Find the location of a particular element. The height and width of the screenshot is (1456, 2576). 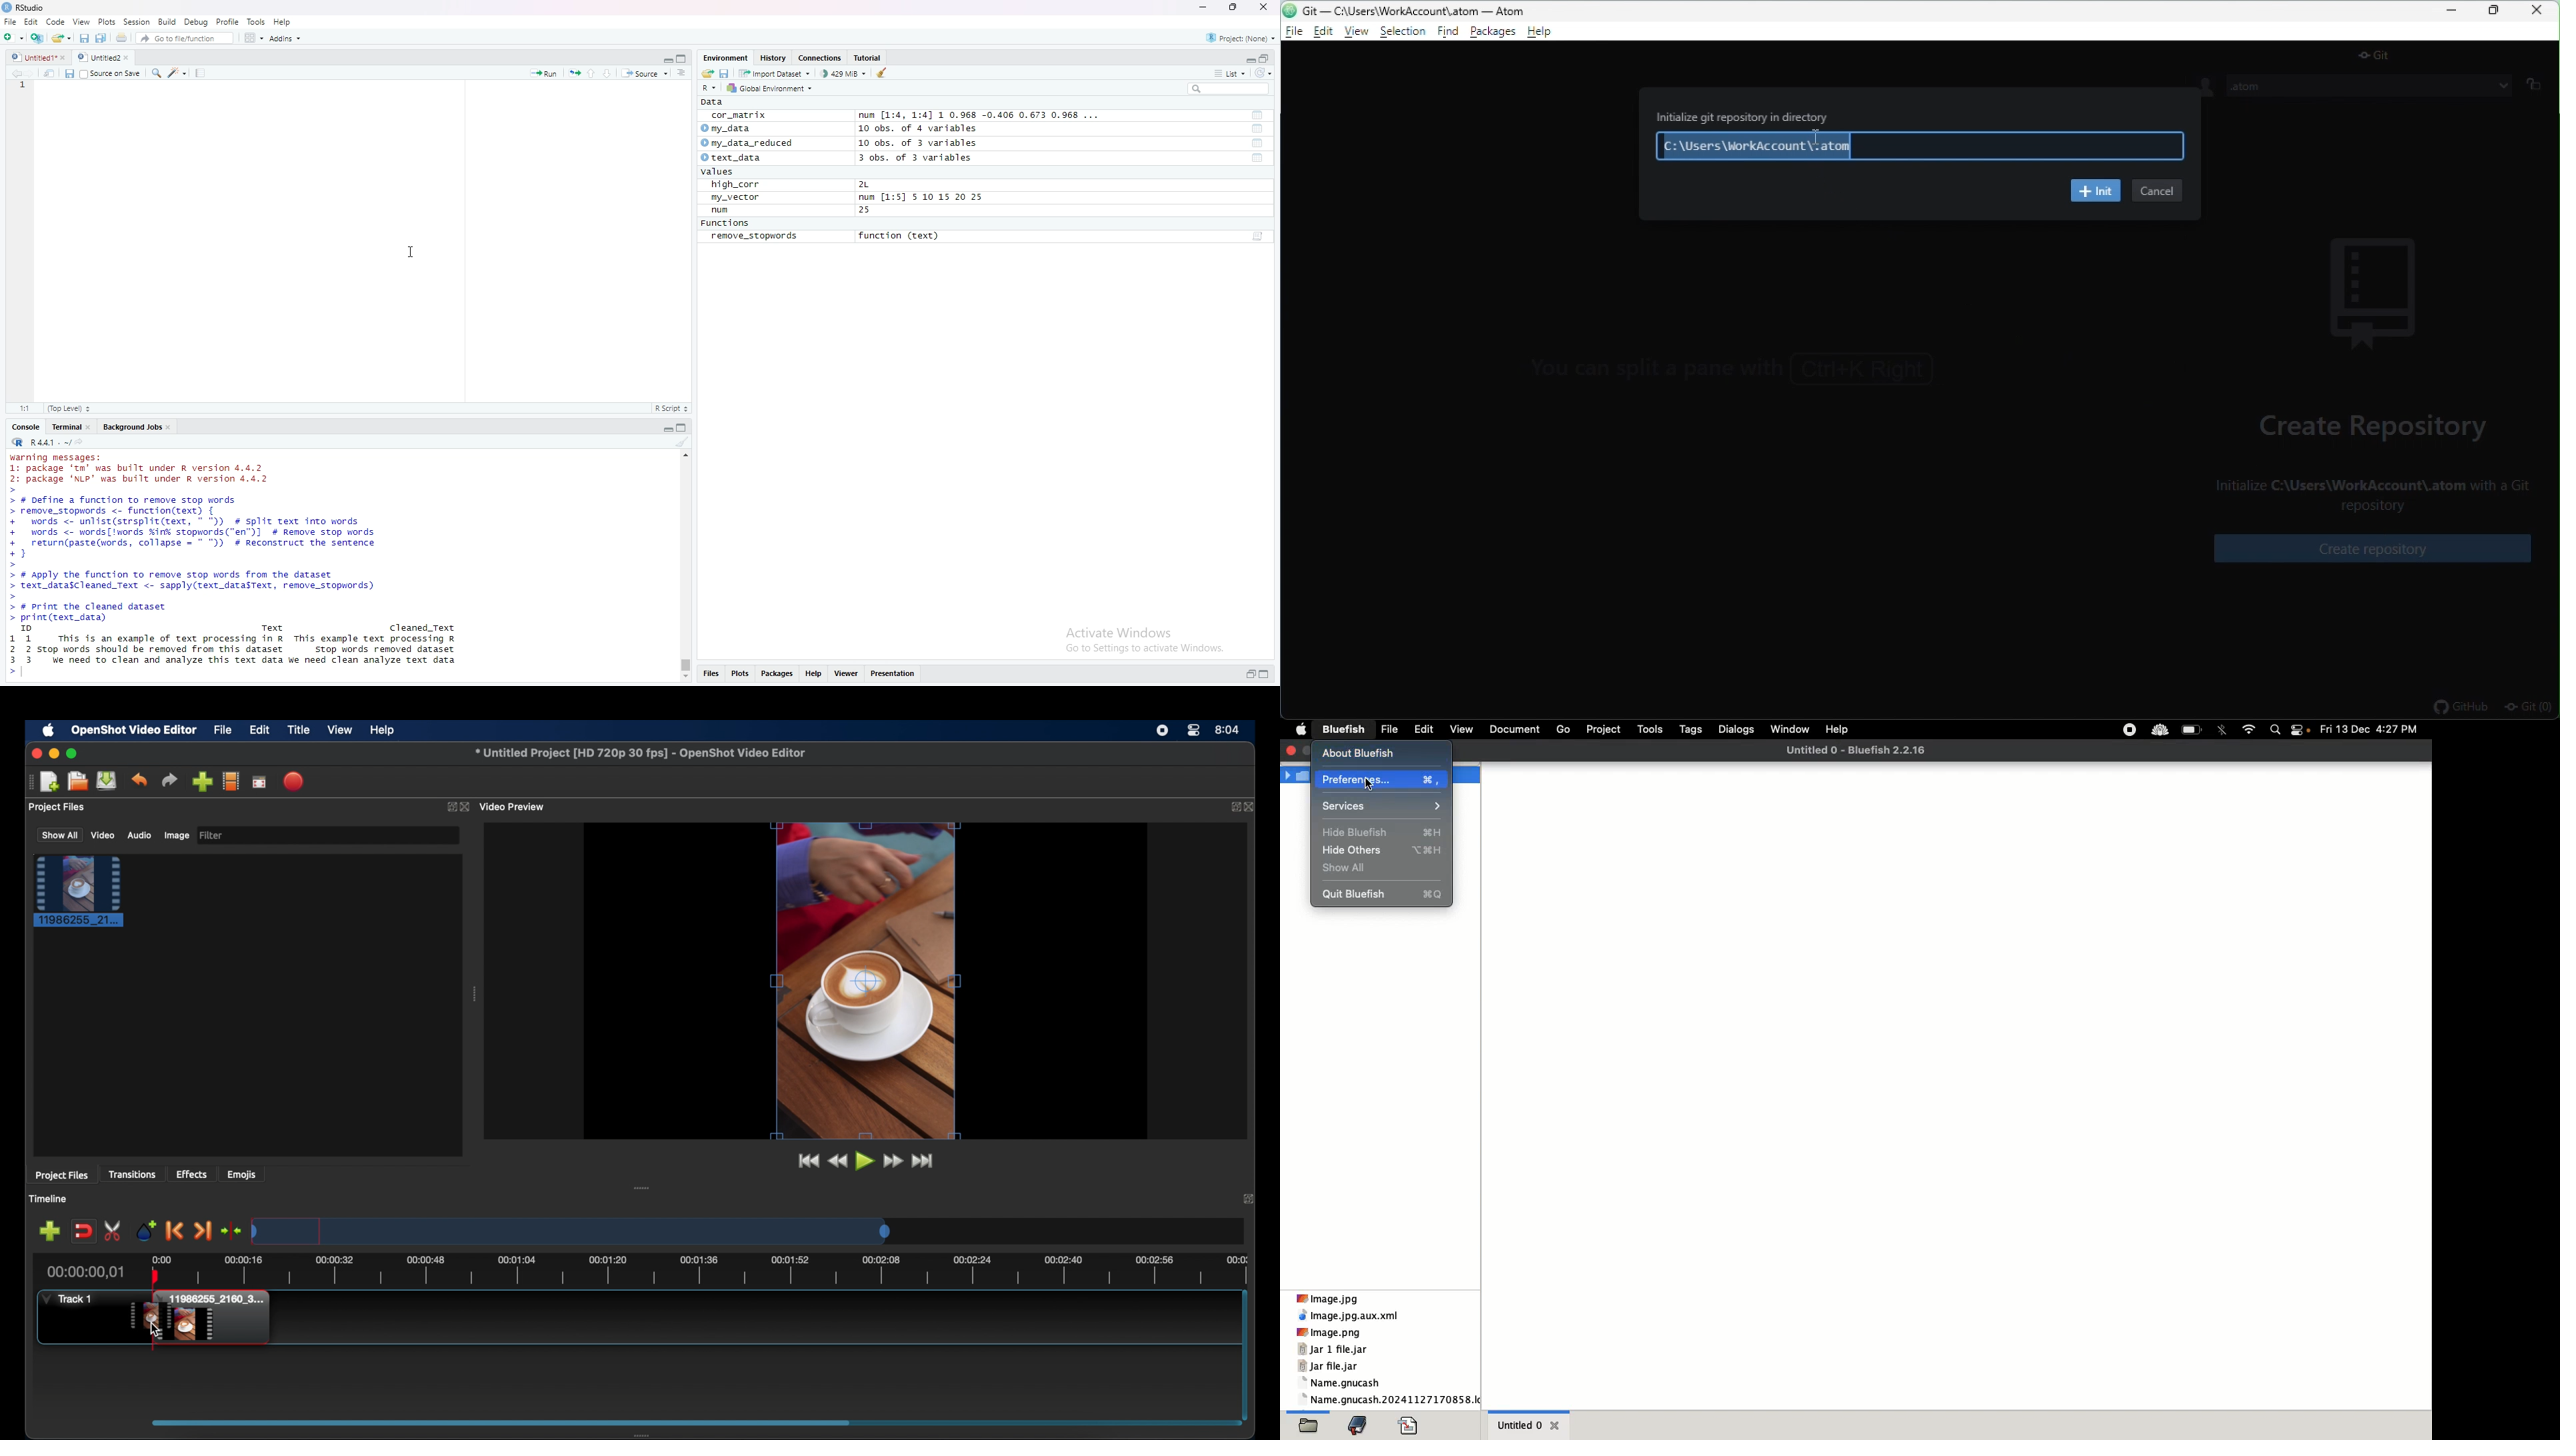

import Dataset is located at coordinates (777, 73).